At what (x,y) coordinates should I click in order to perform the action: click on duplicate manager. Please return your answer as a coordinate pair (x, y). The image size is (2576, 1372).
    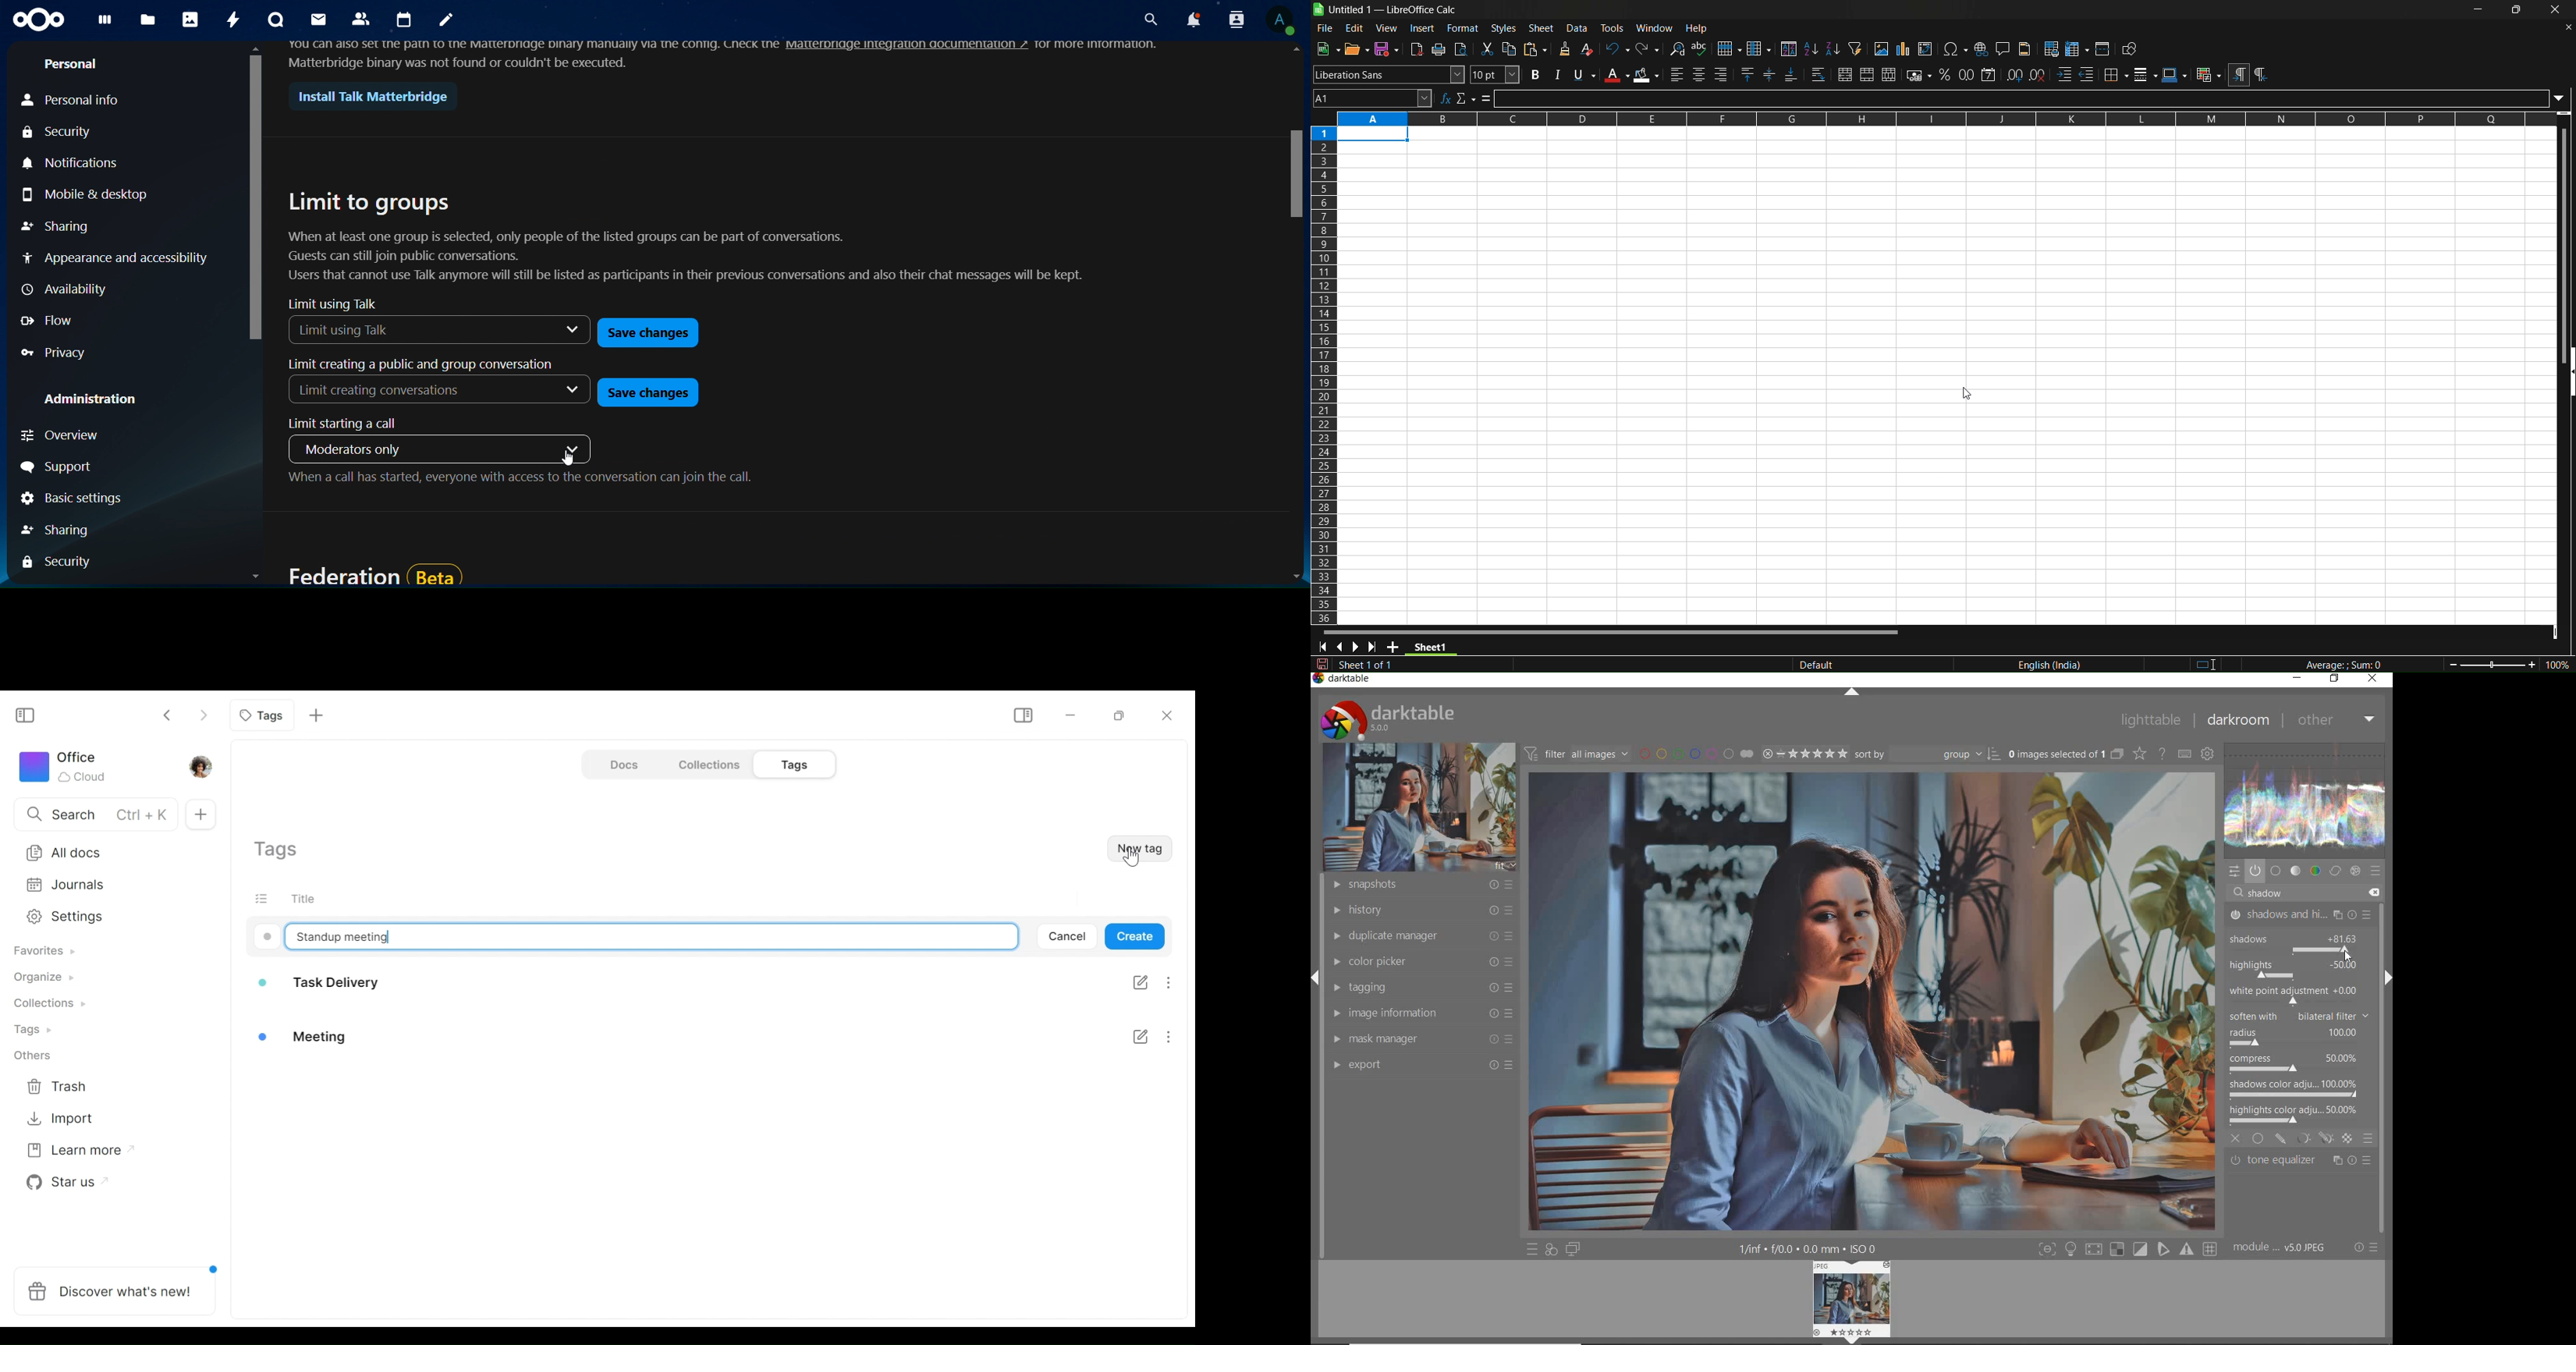
    Looking at the image, I should click on (1419, 936).